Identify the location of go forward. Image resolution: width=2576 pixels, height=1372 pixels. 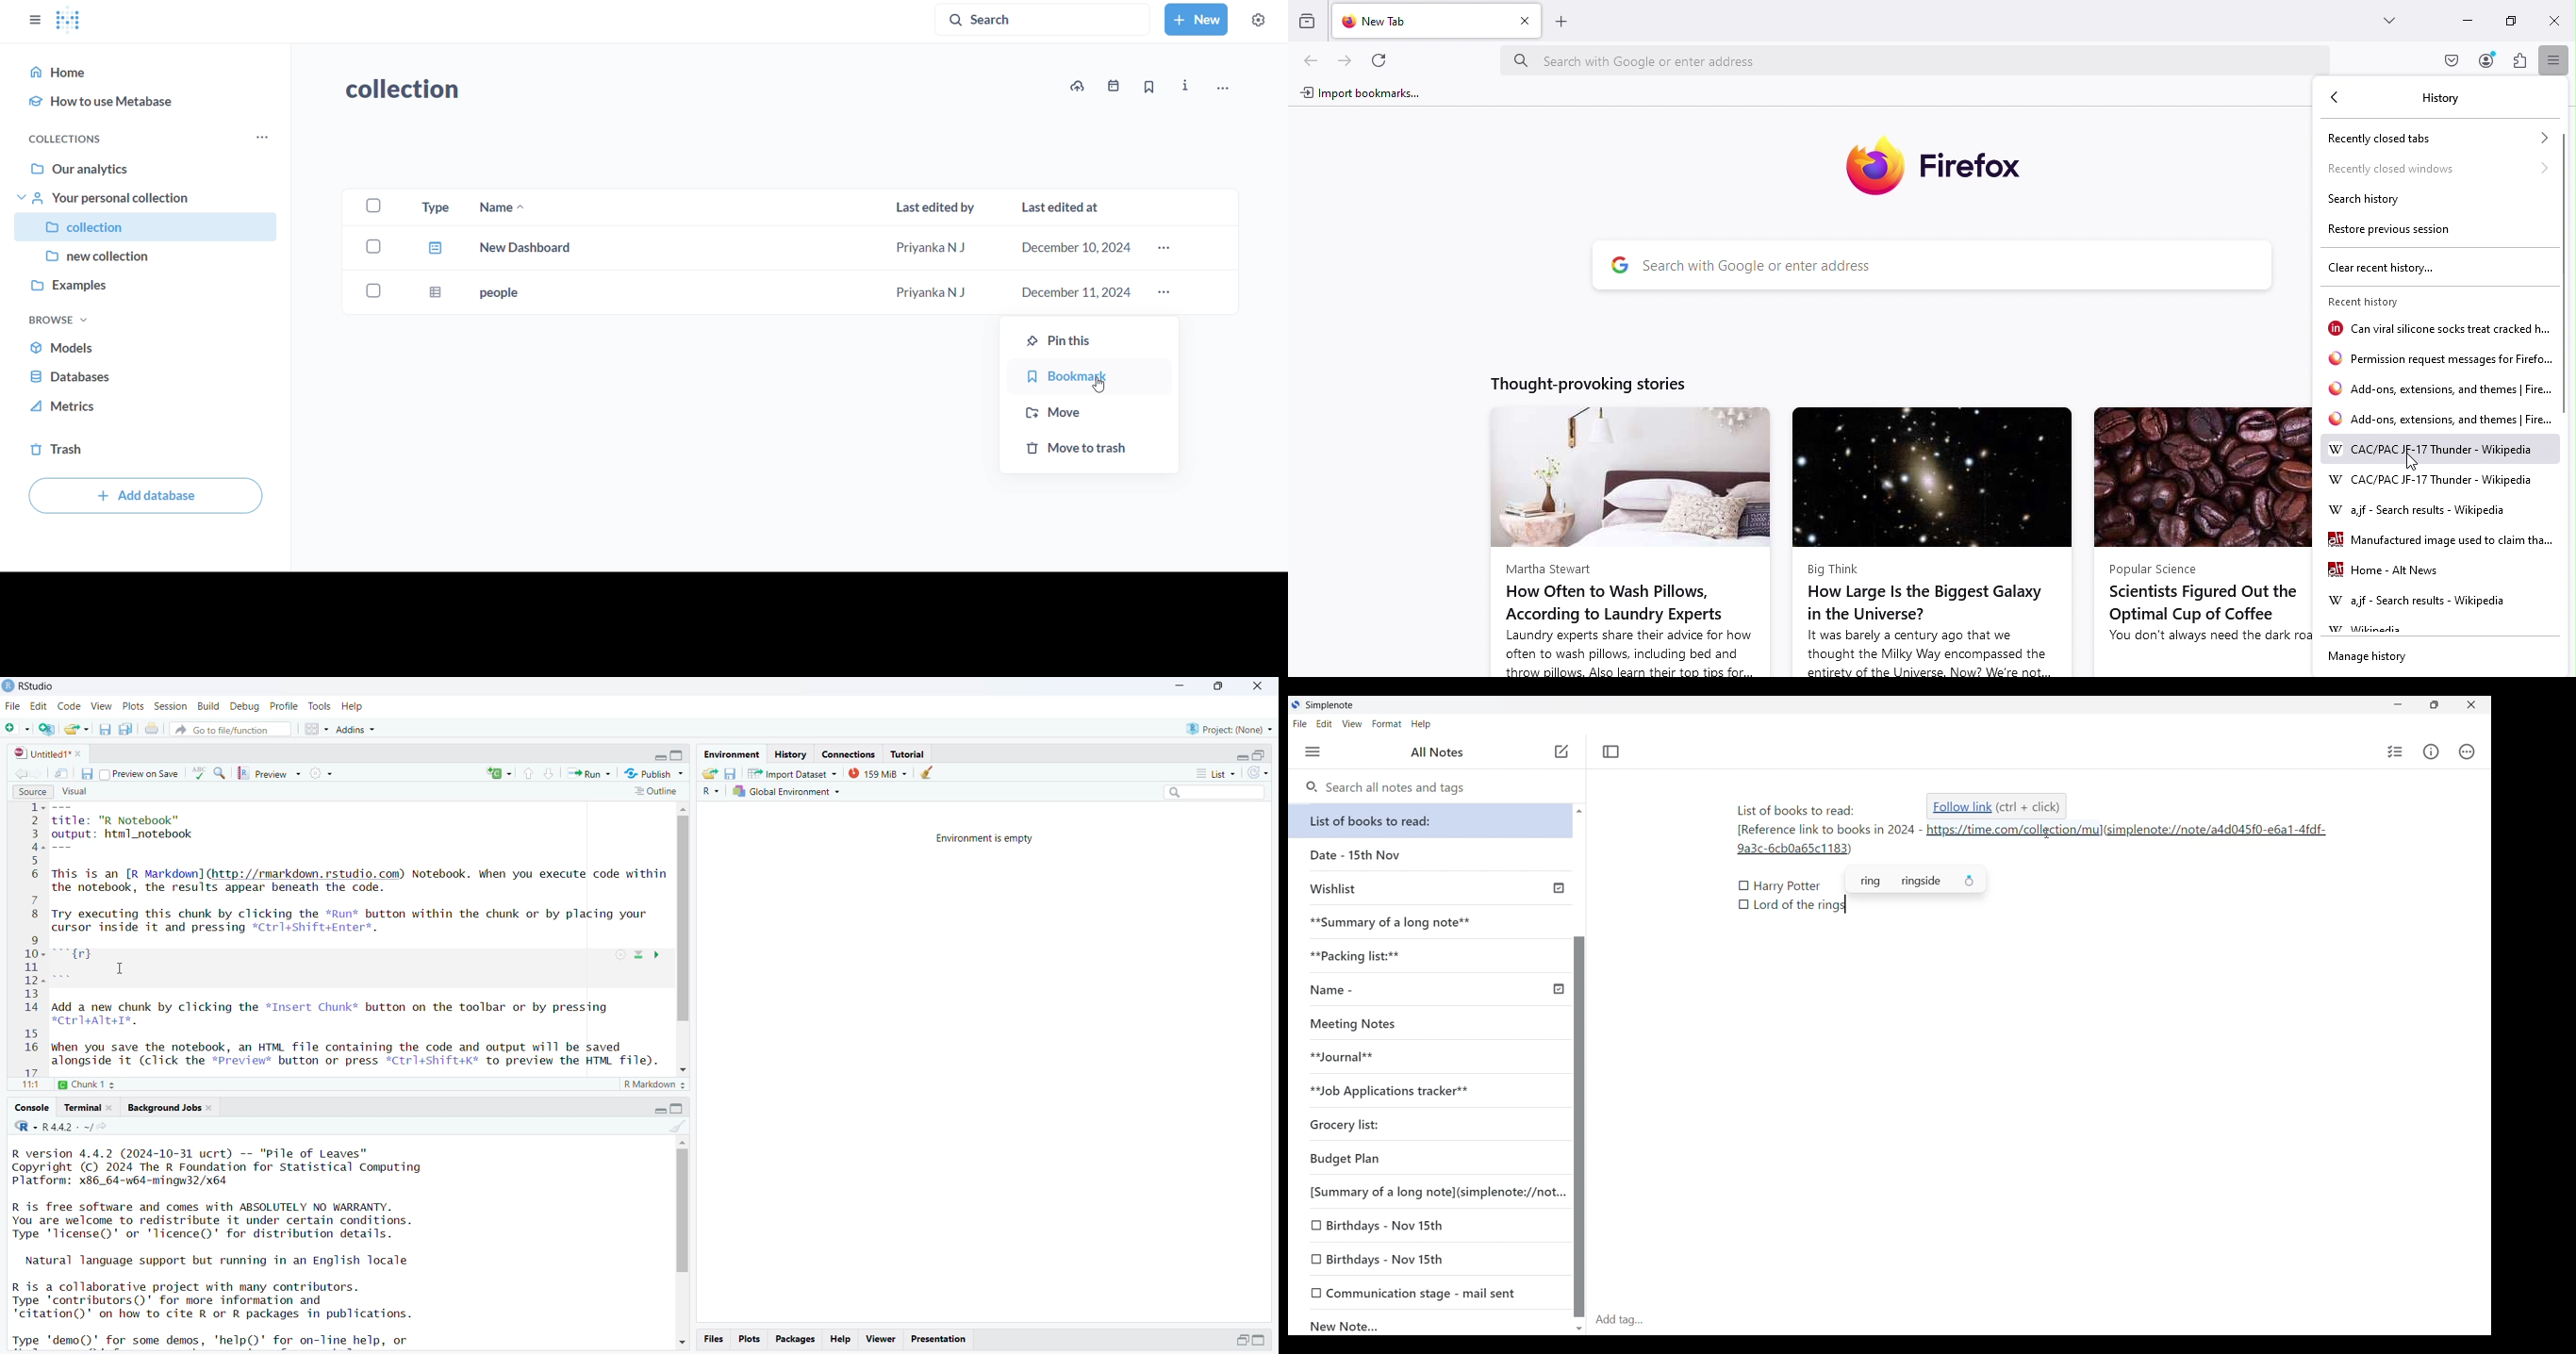
(39, 772).